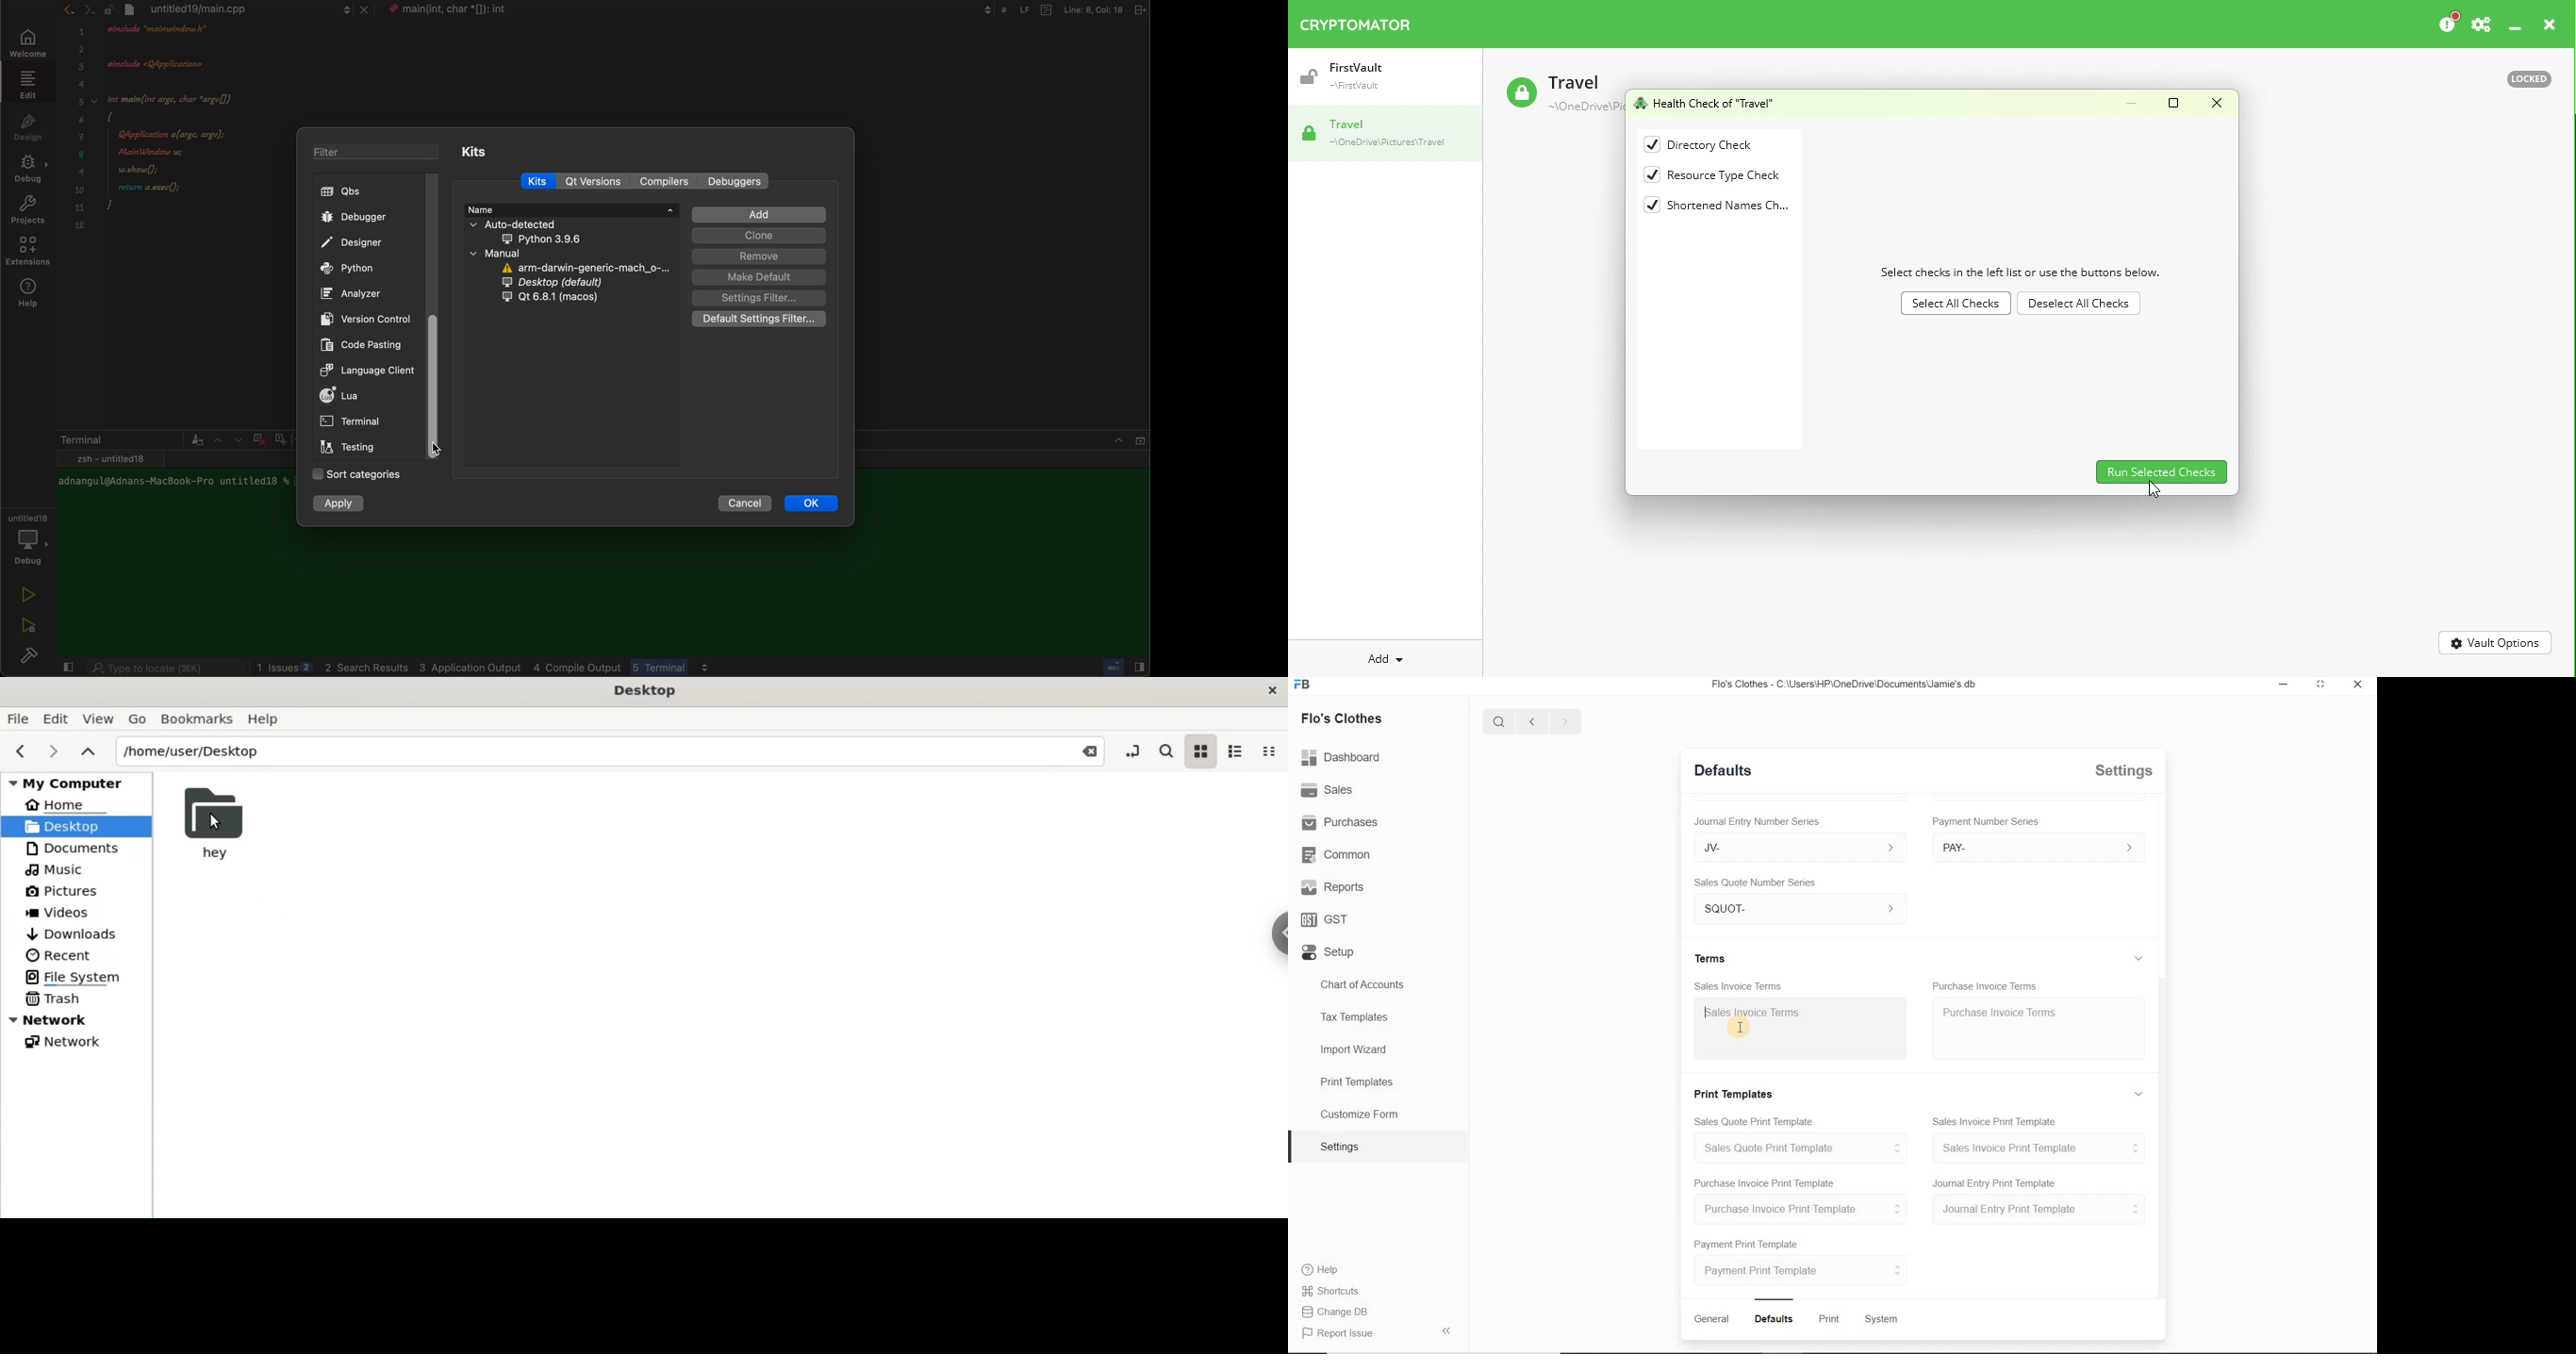  Describe the element at coordinates (1342, 822) in the screenshot. I see `Purchases` at that location.